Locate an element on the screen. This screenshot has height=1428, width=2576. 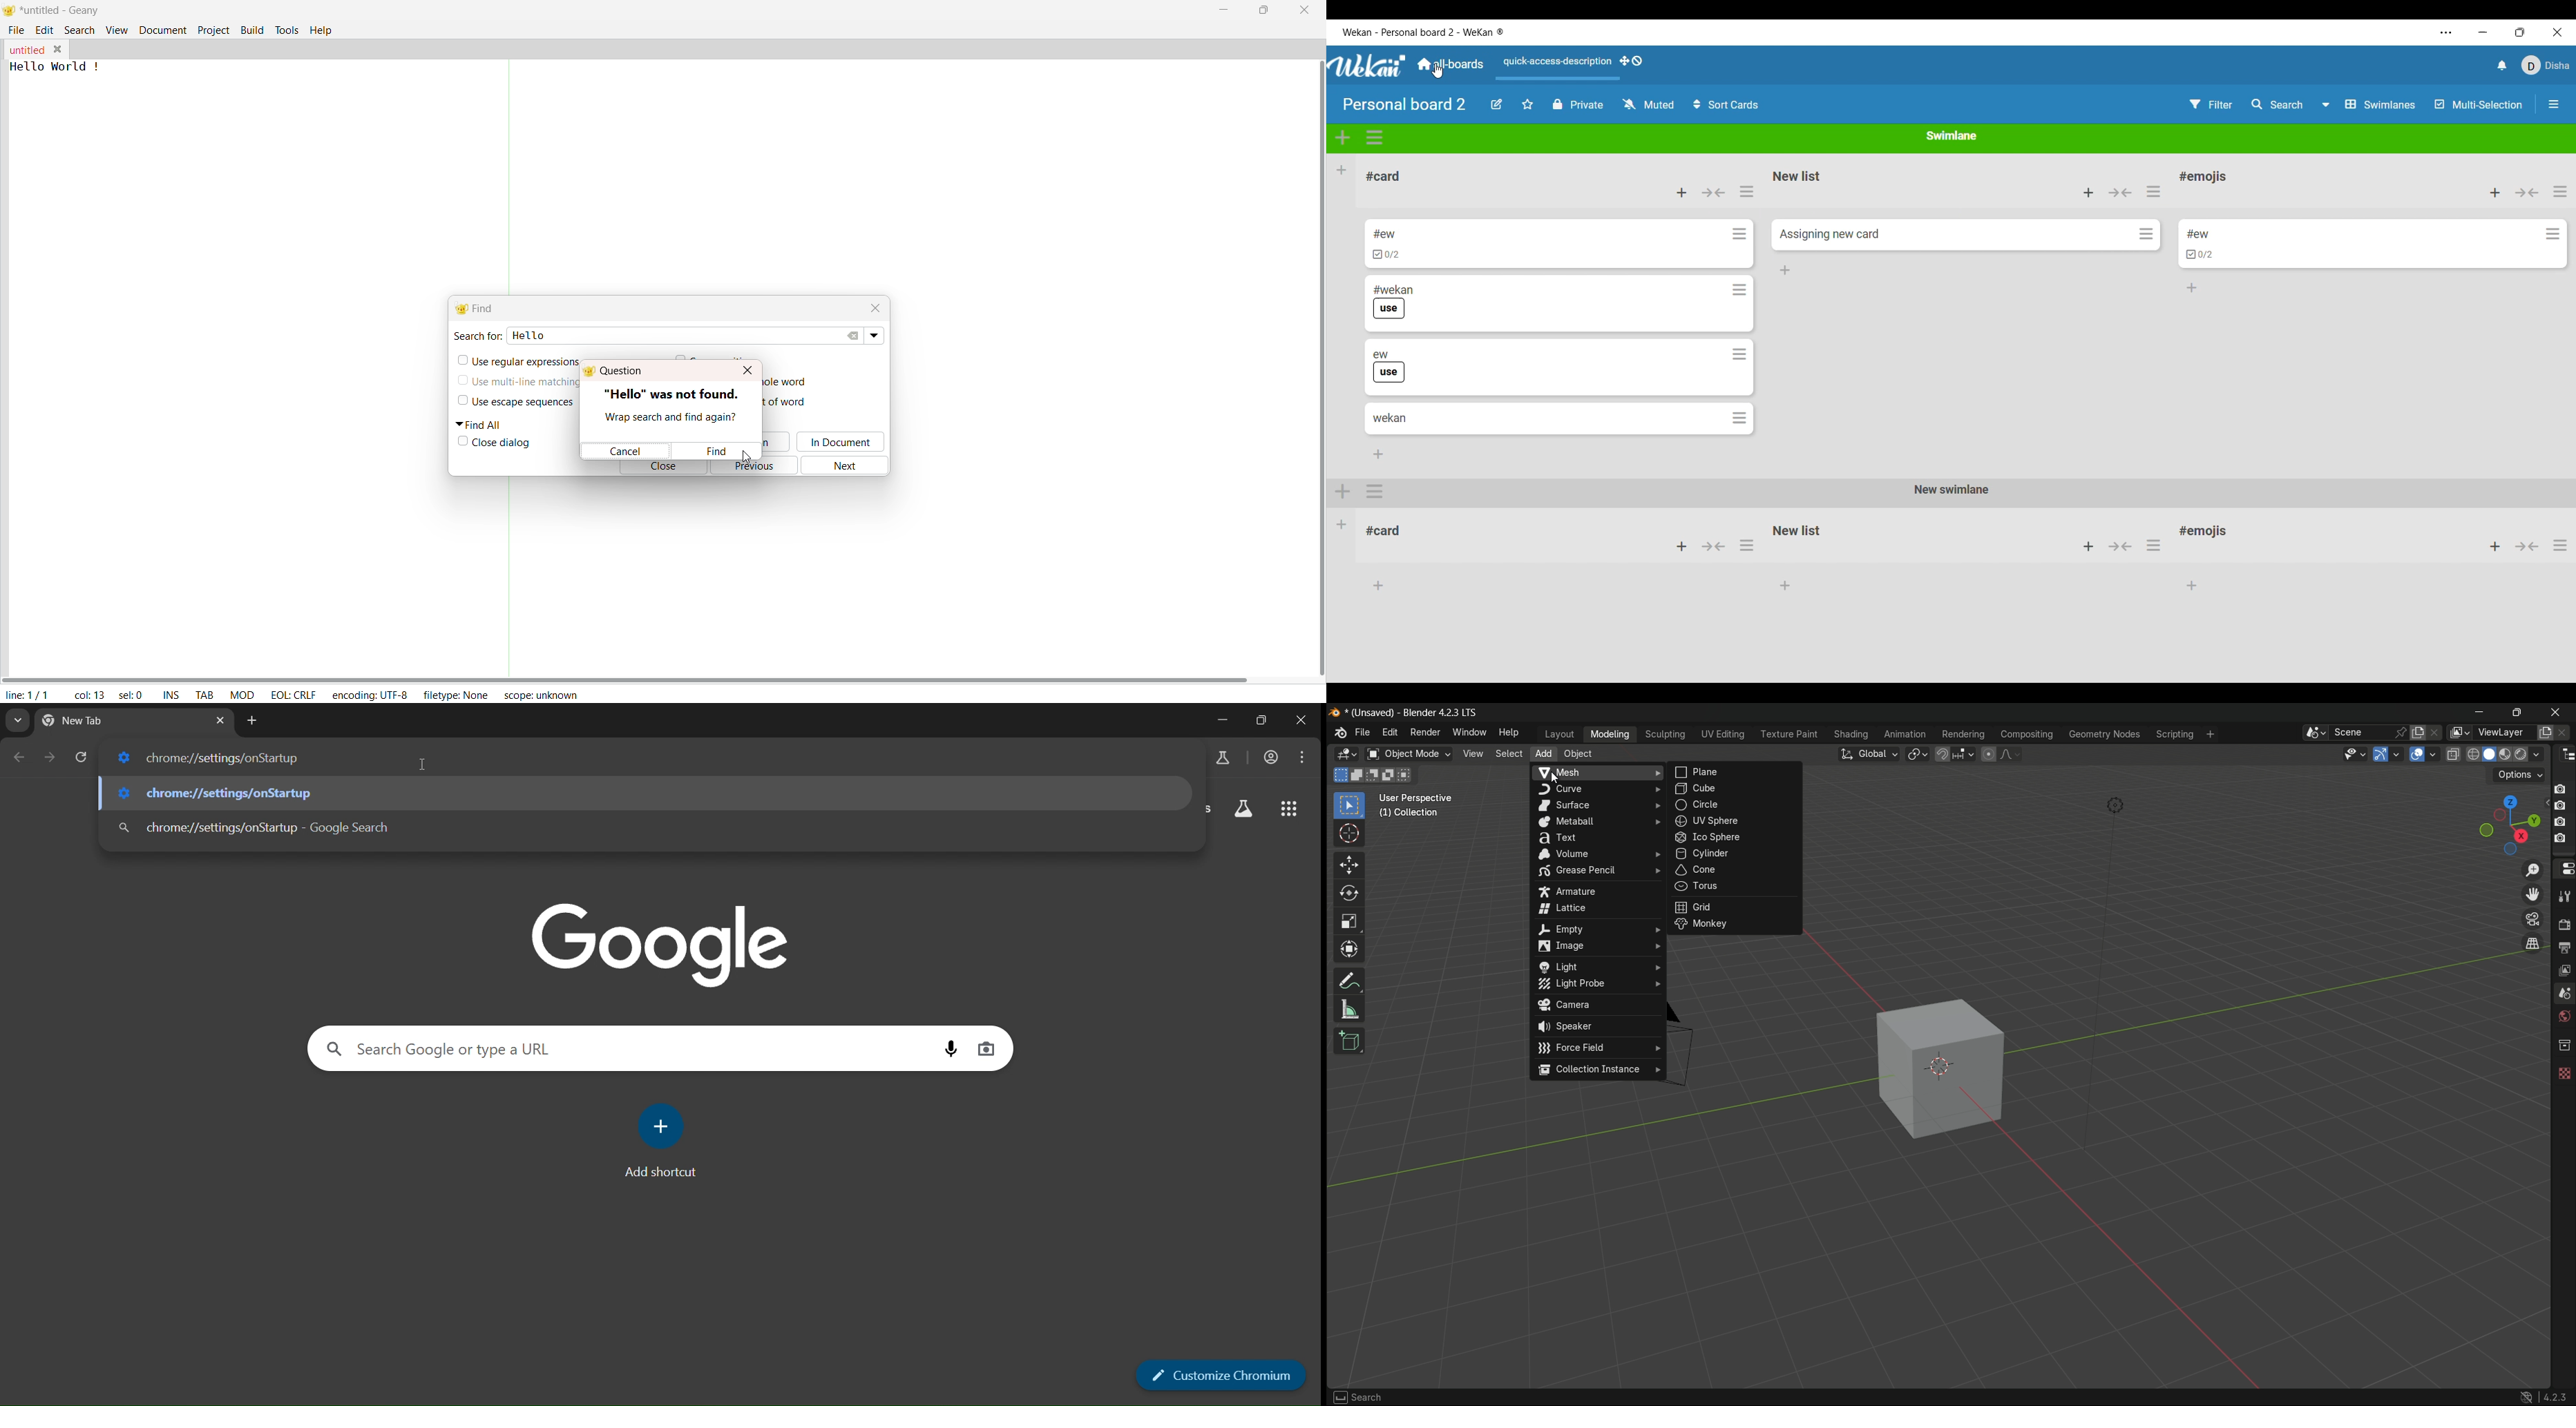
measure is located at coordinates (1350, 1011).